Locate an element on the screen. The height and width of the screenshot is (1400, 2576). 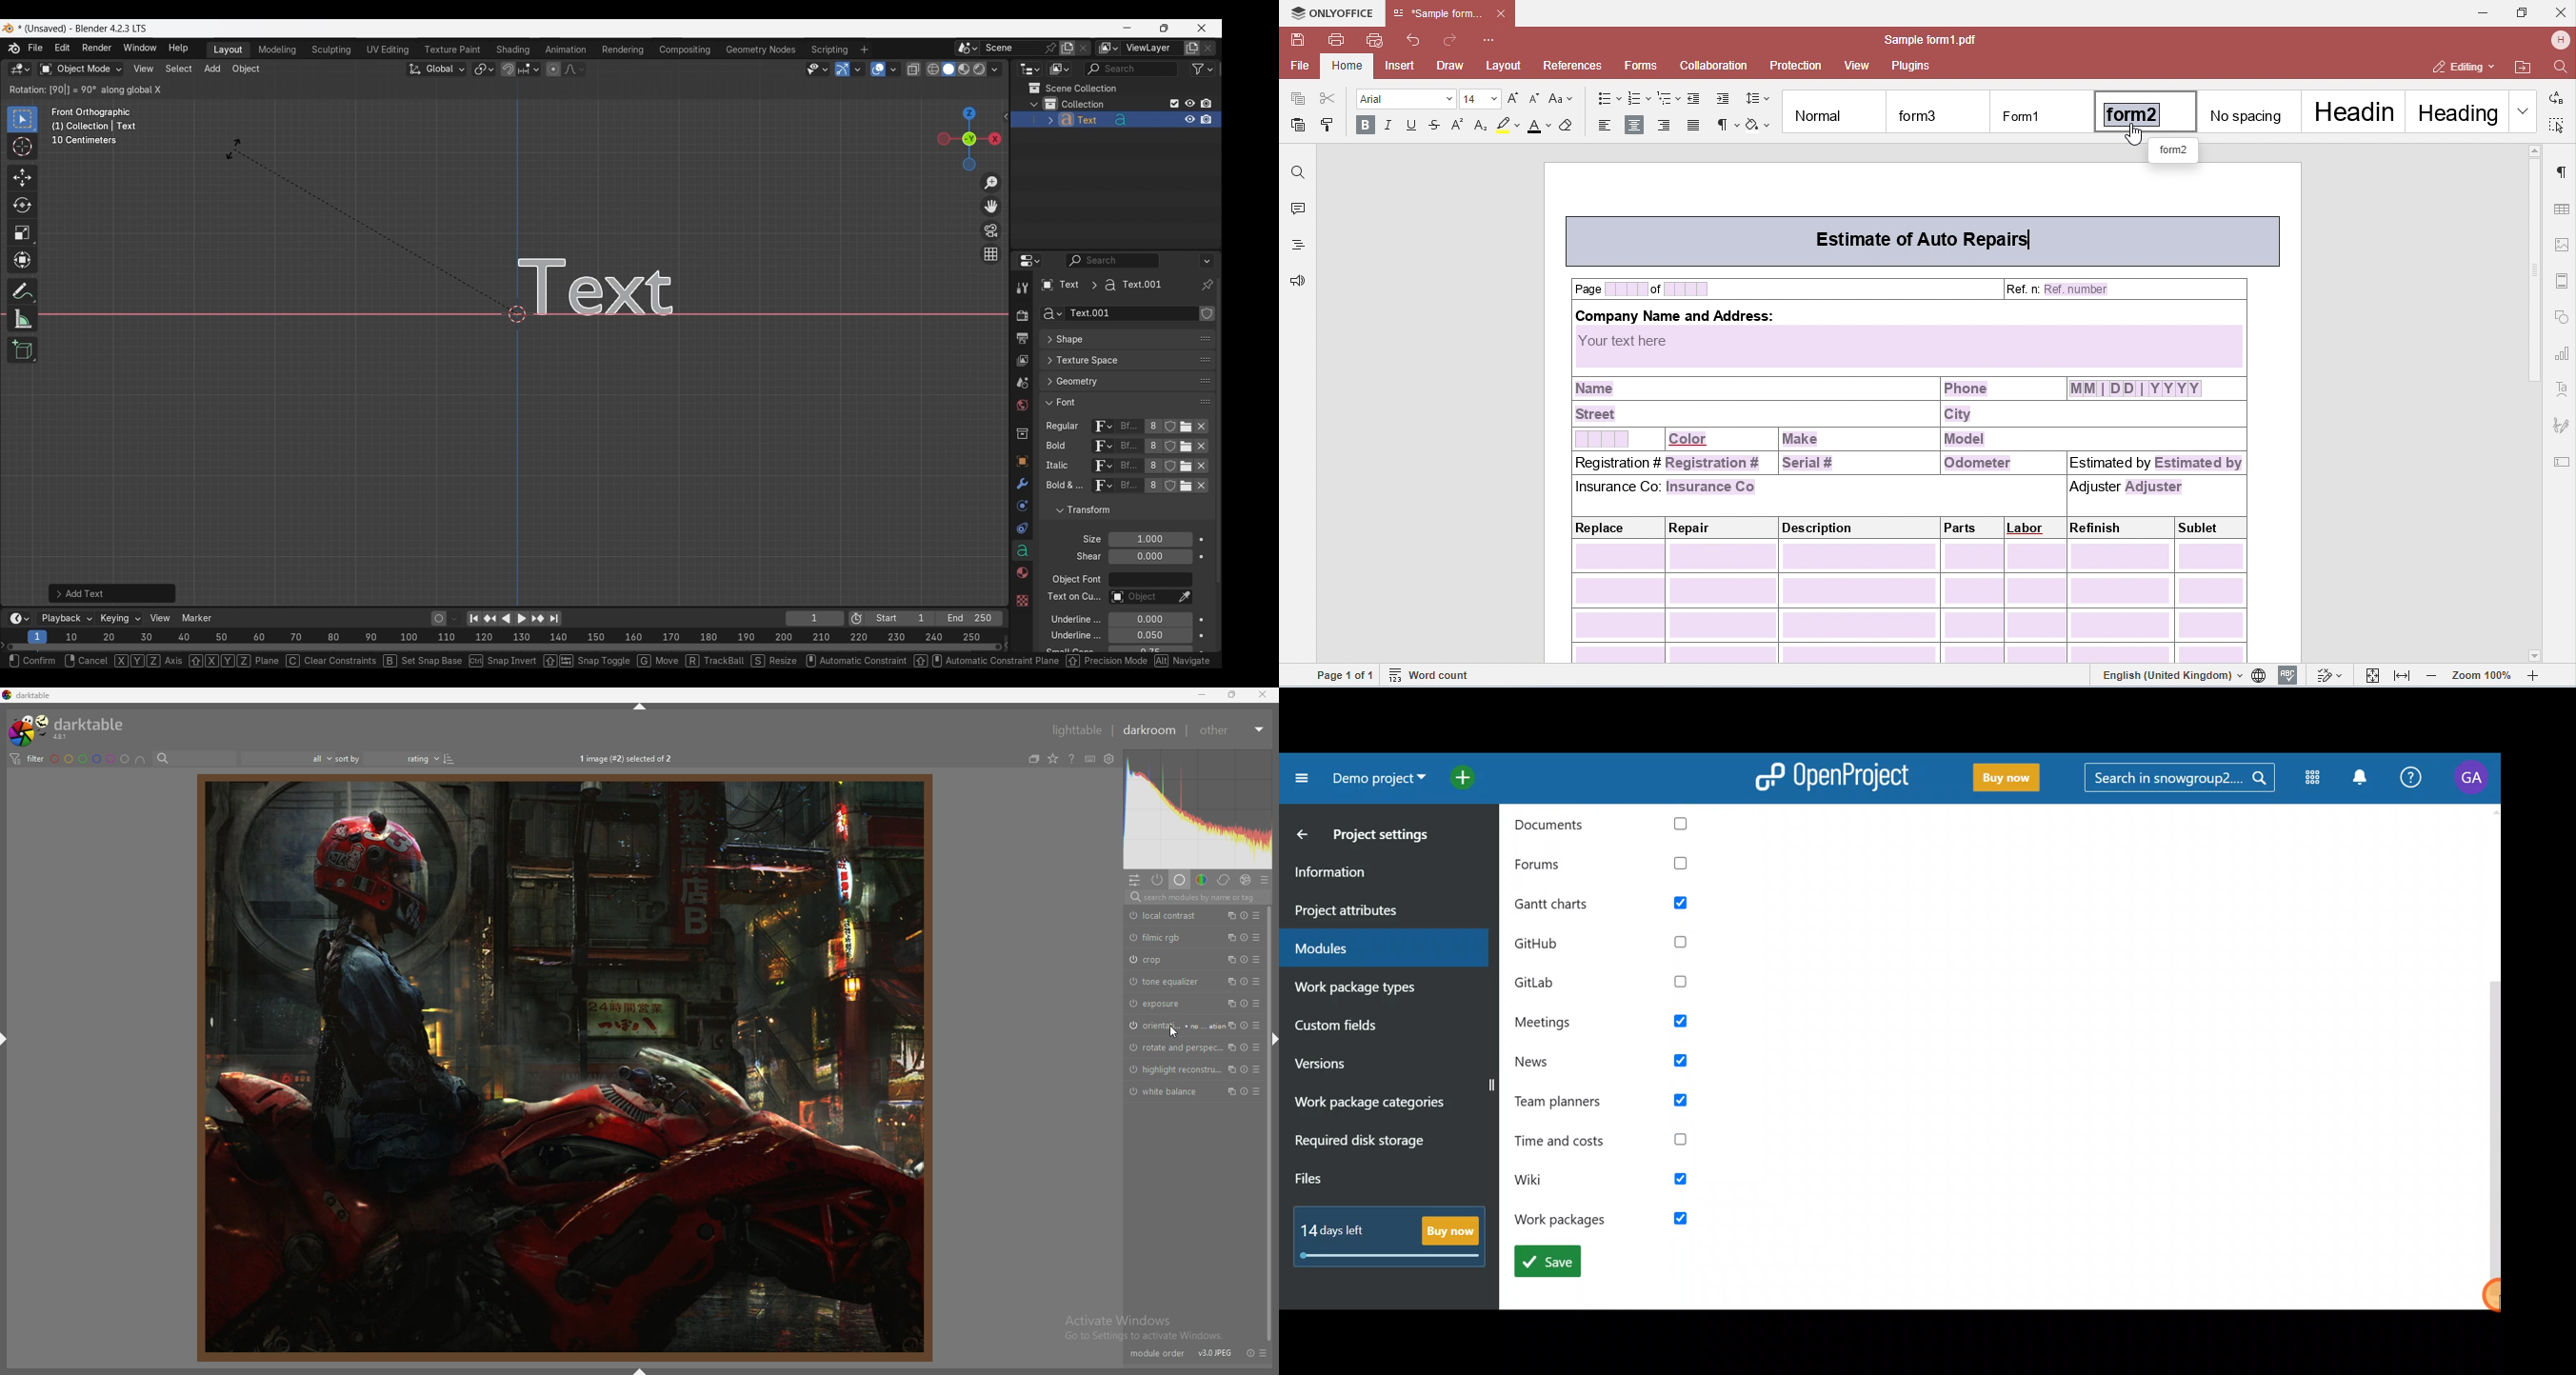
Click to expand Light Probes is located at coordinates (1084, 539).